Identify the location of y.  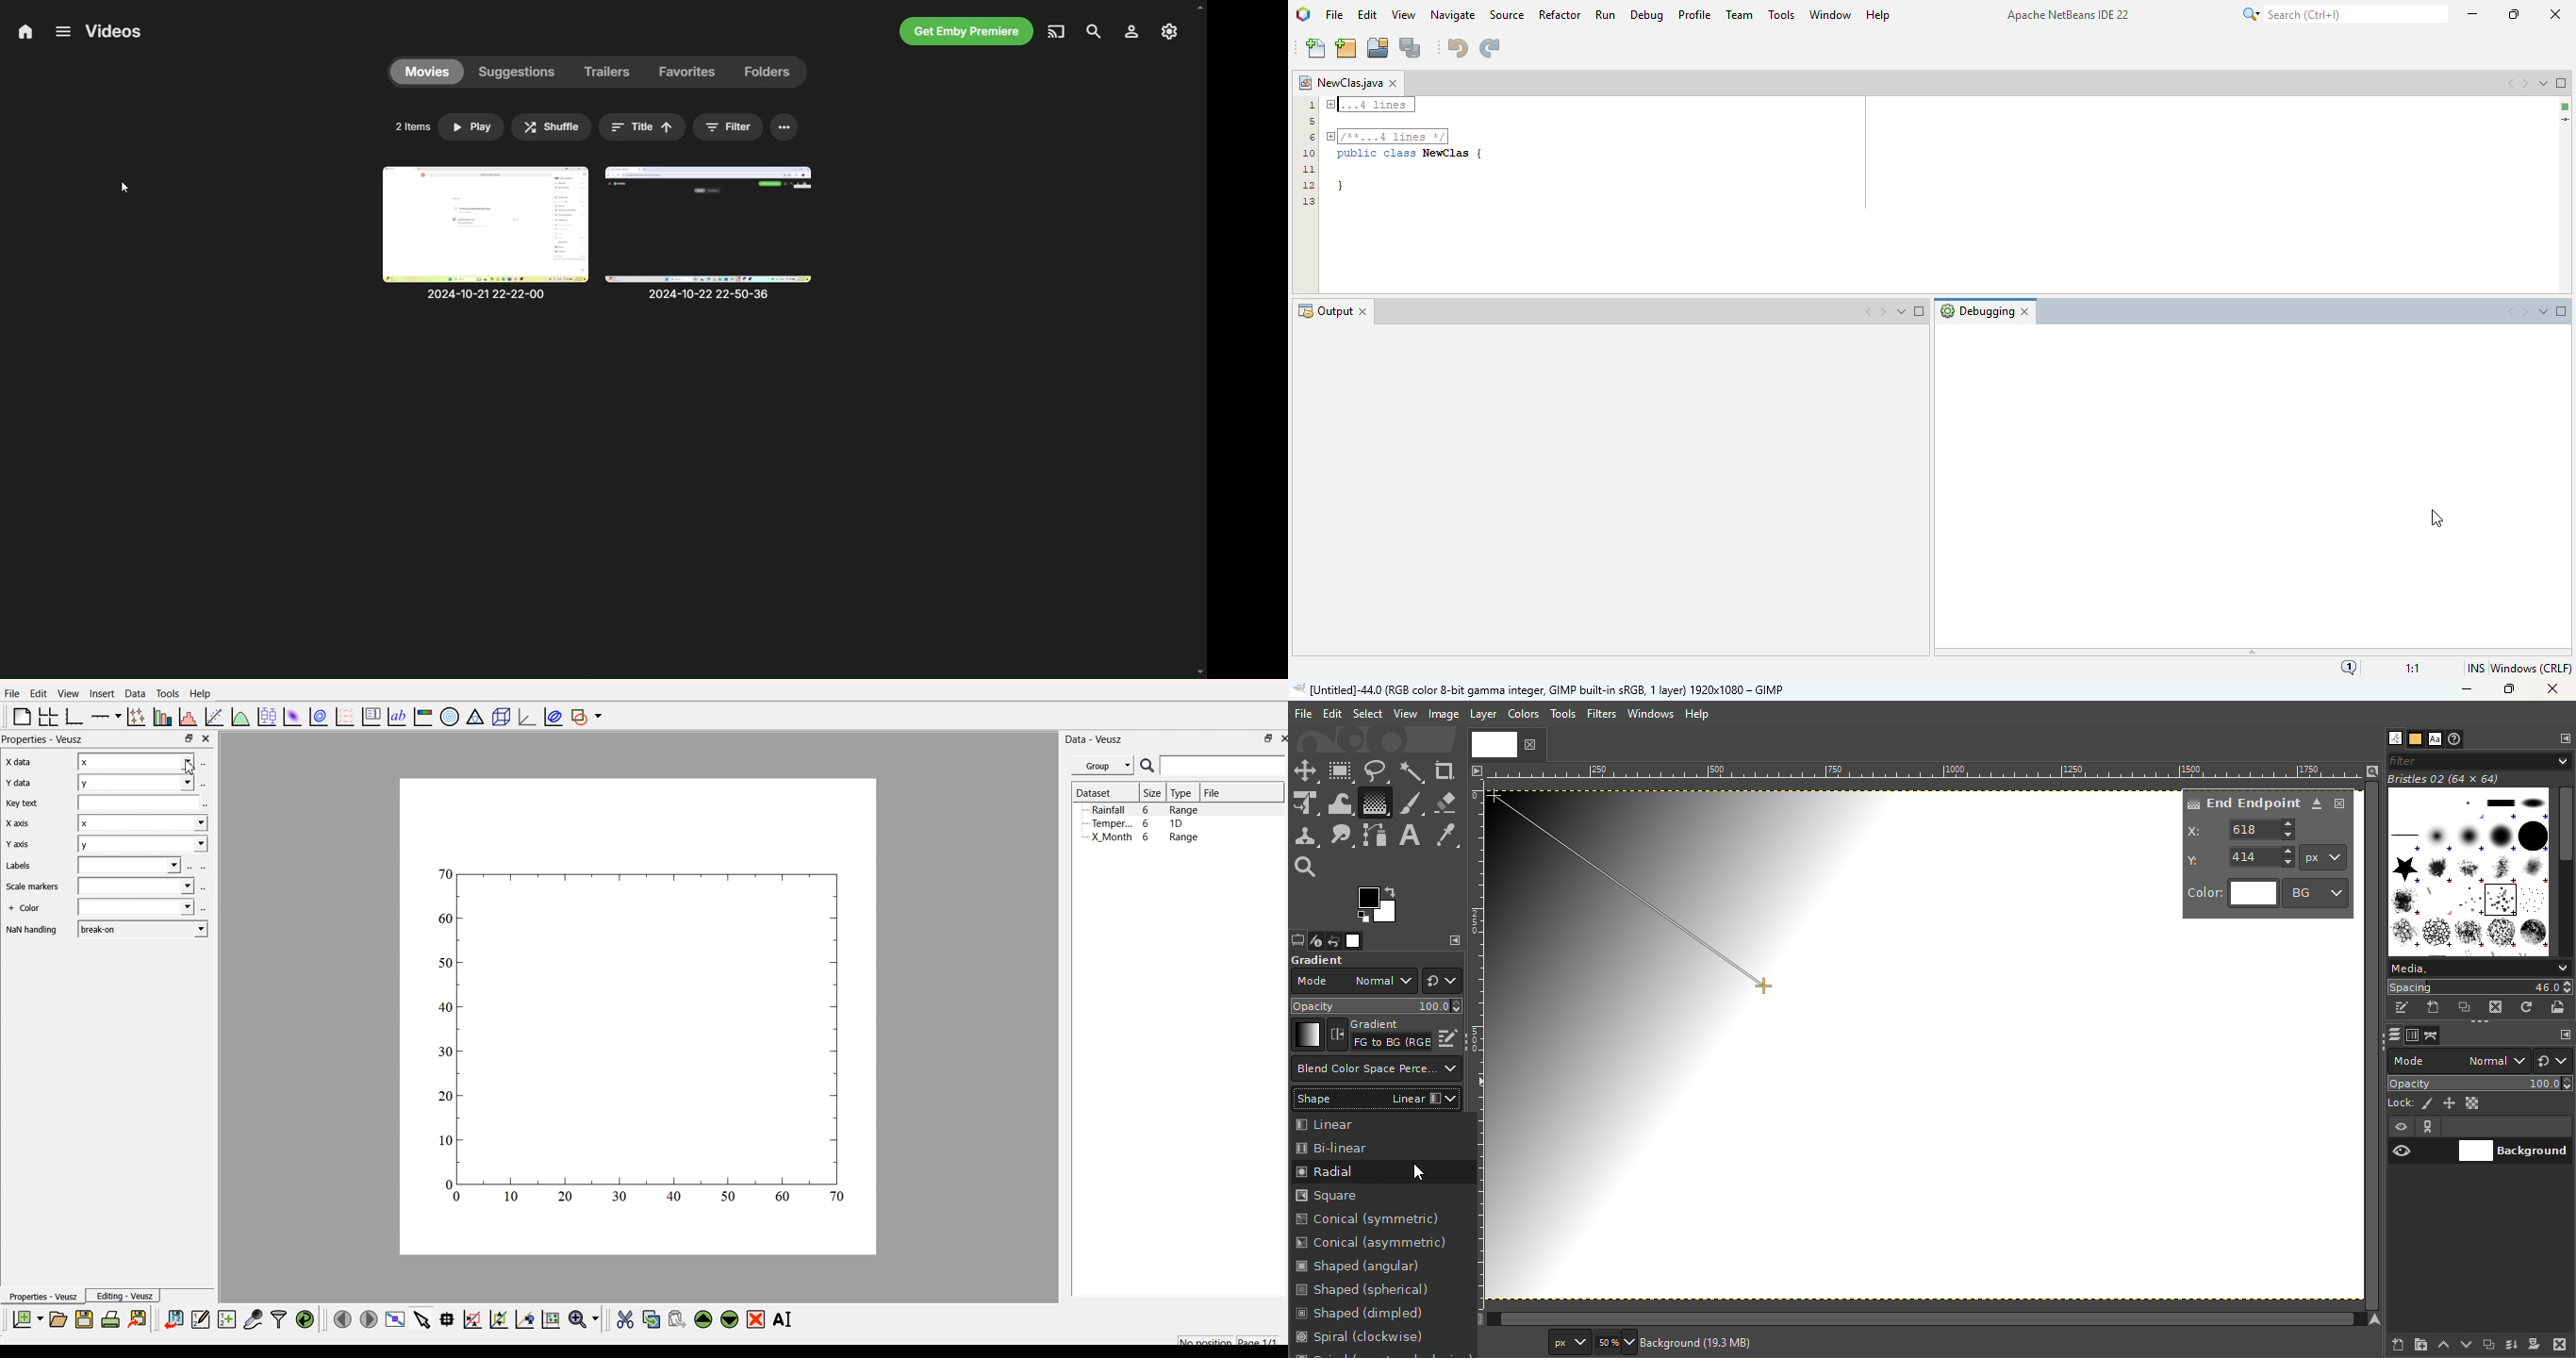
(141, 846).